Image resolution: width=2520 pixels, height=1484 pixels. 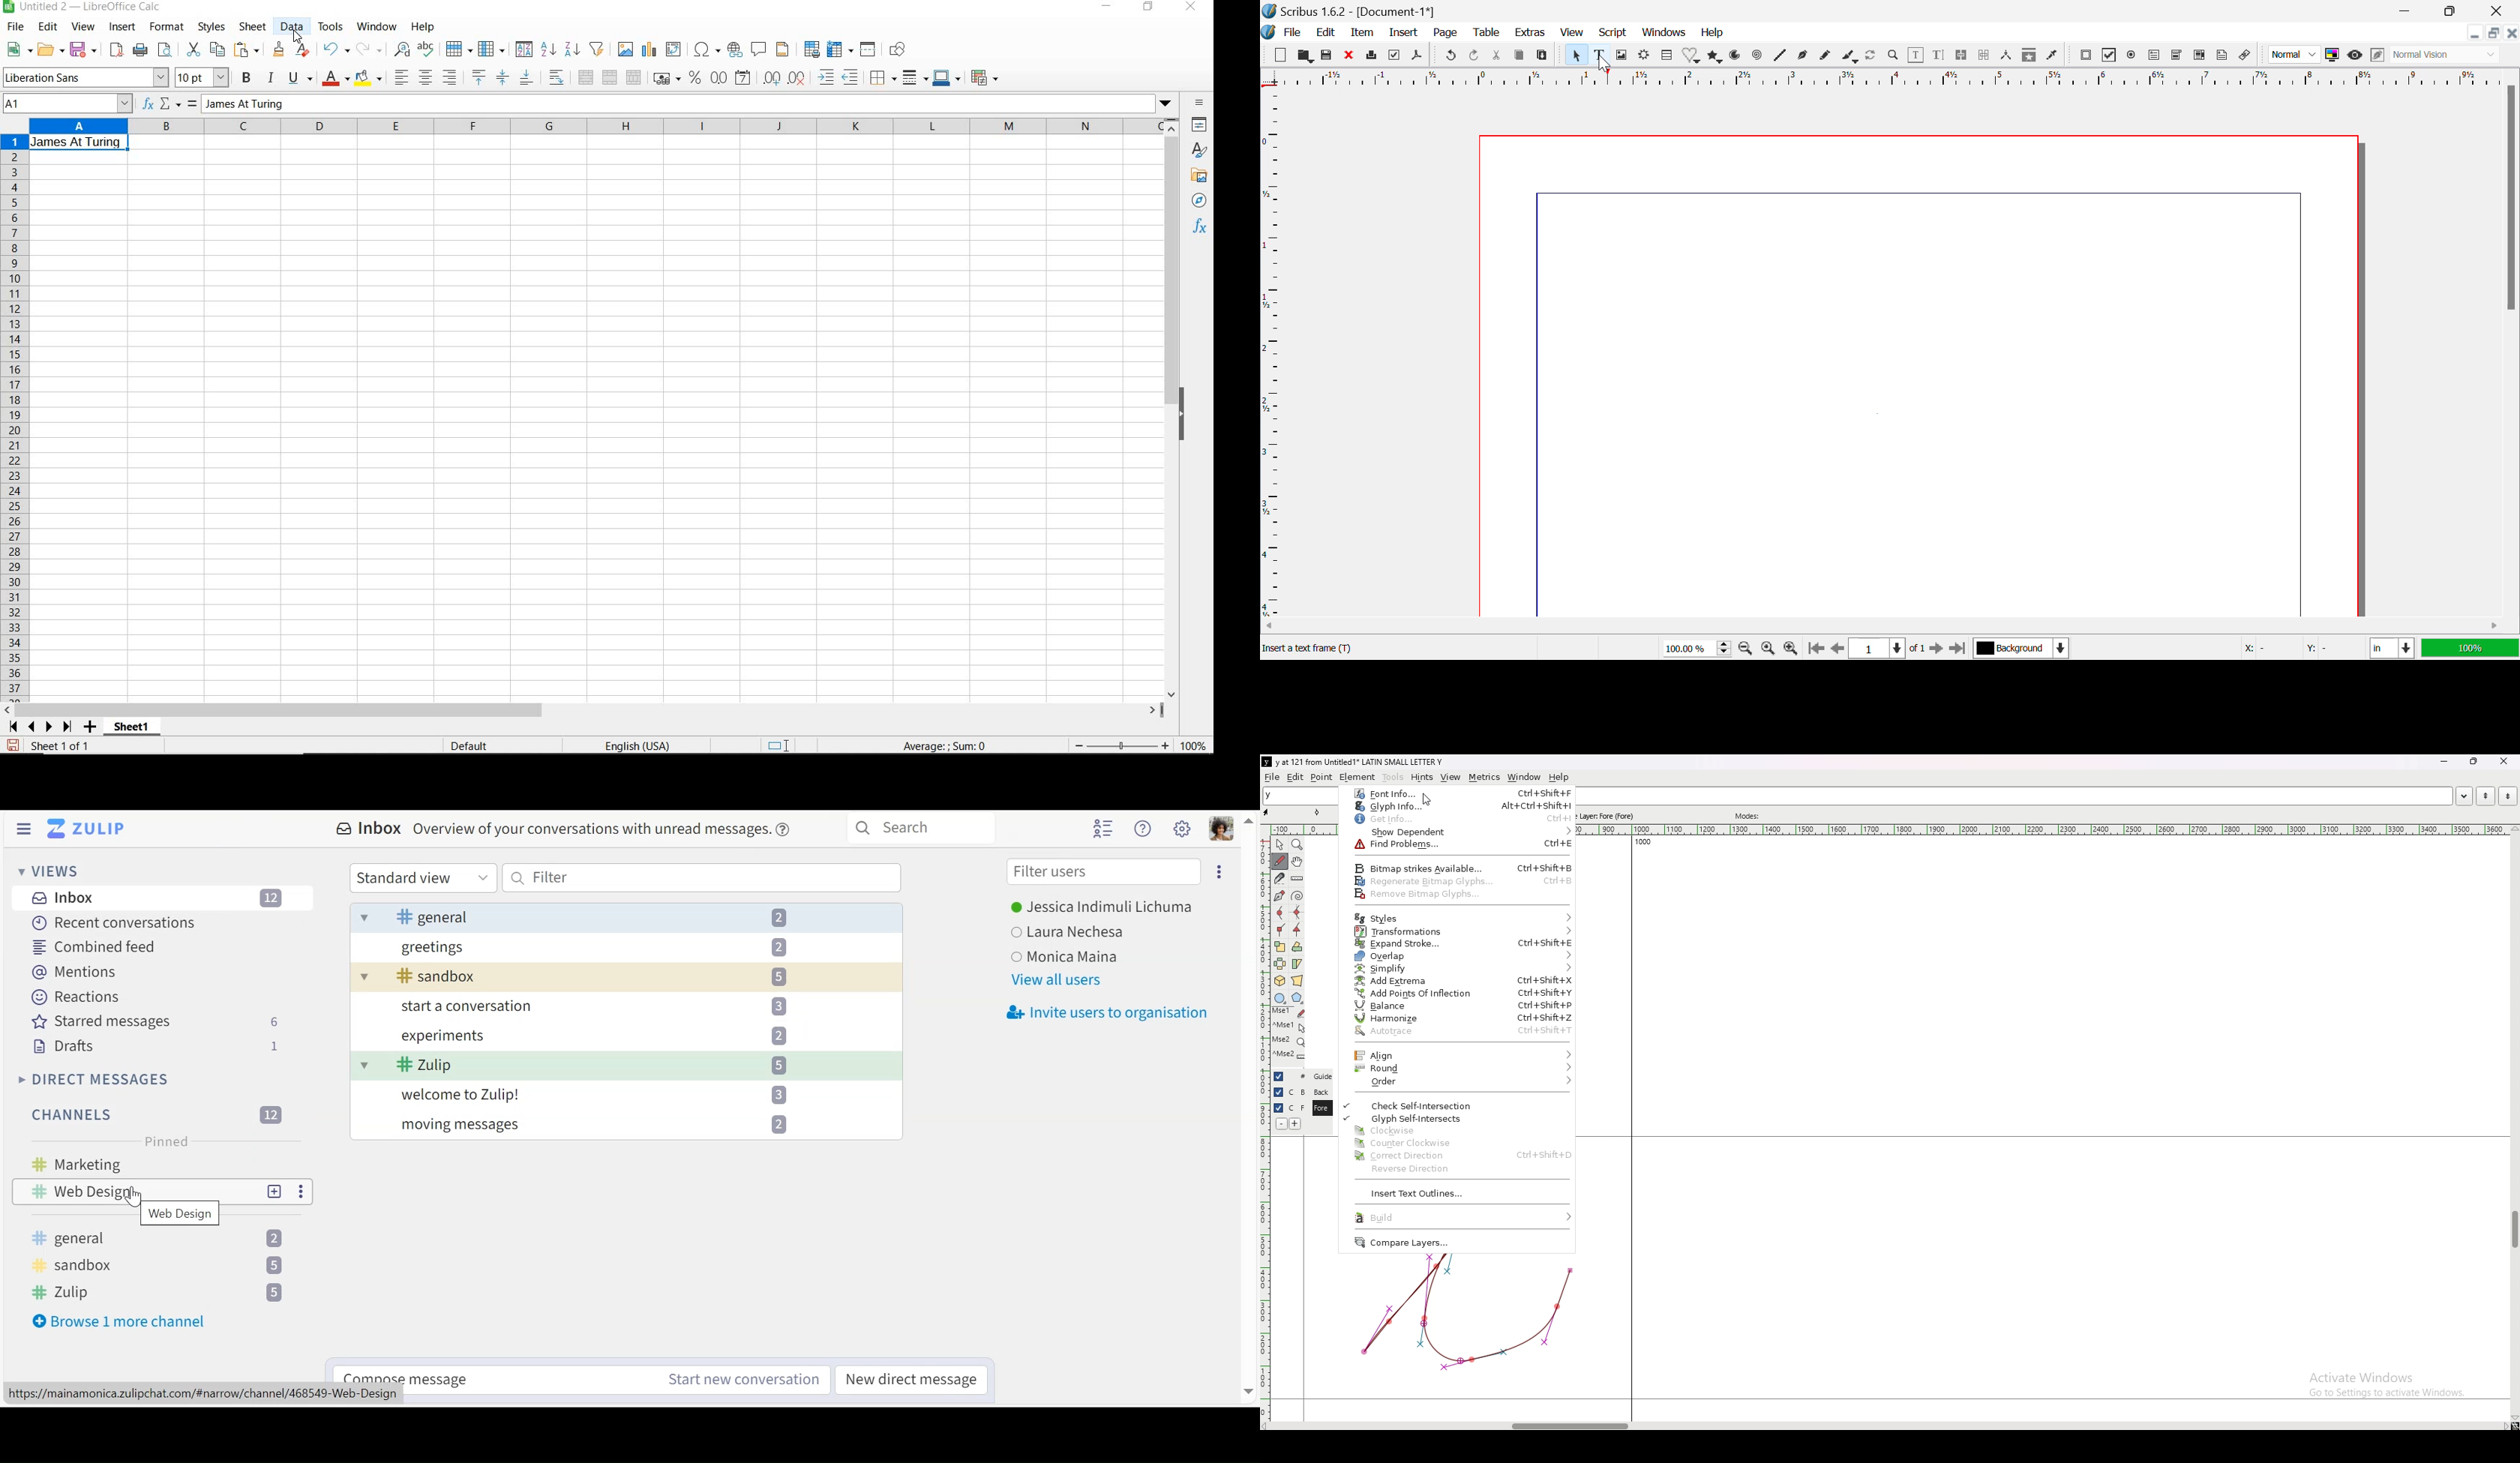 What do you see at coordinates (1895, 57) in the screenshot?
I see `Zoom` at bounding box center [1895, 57].